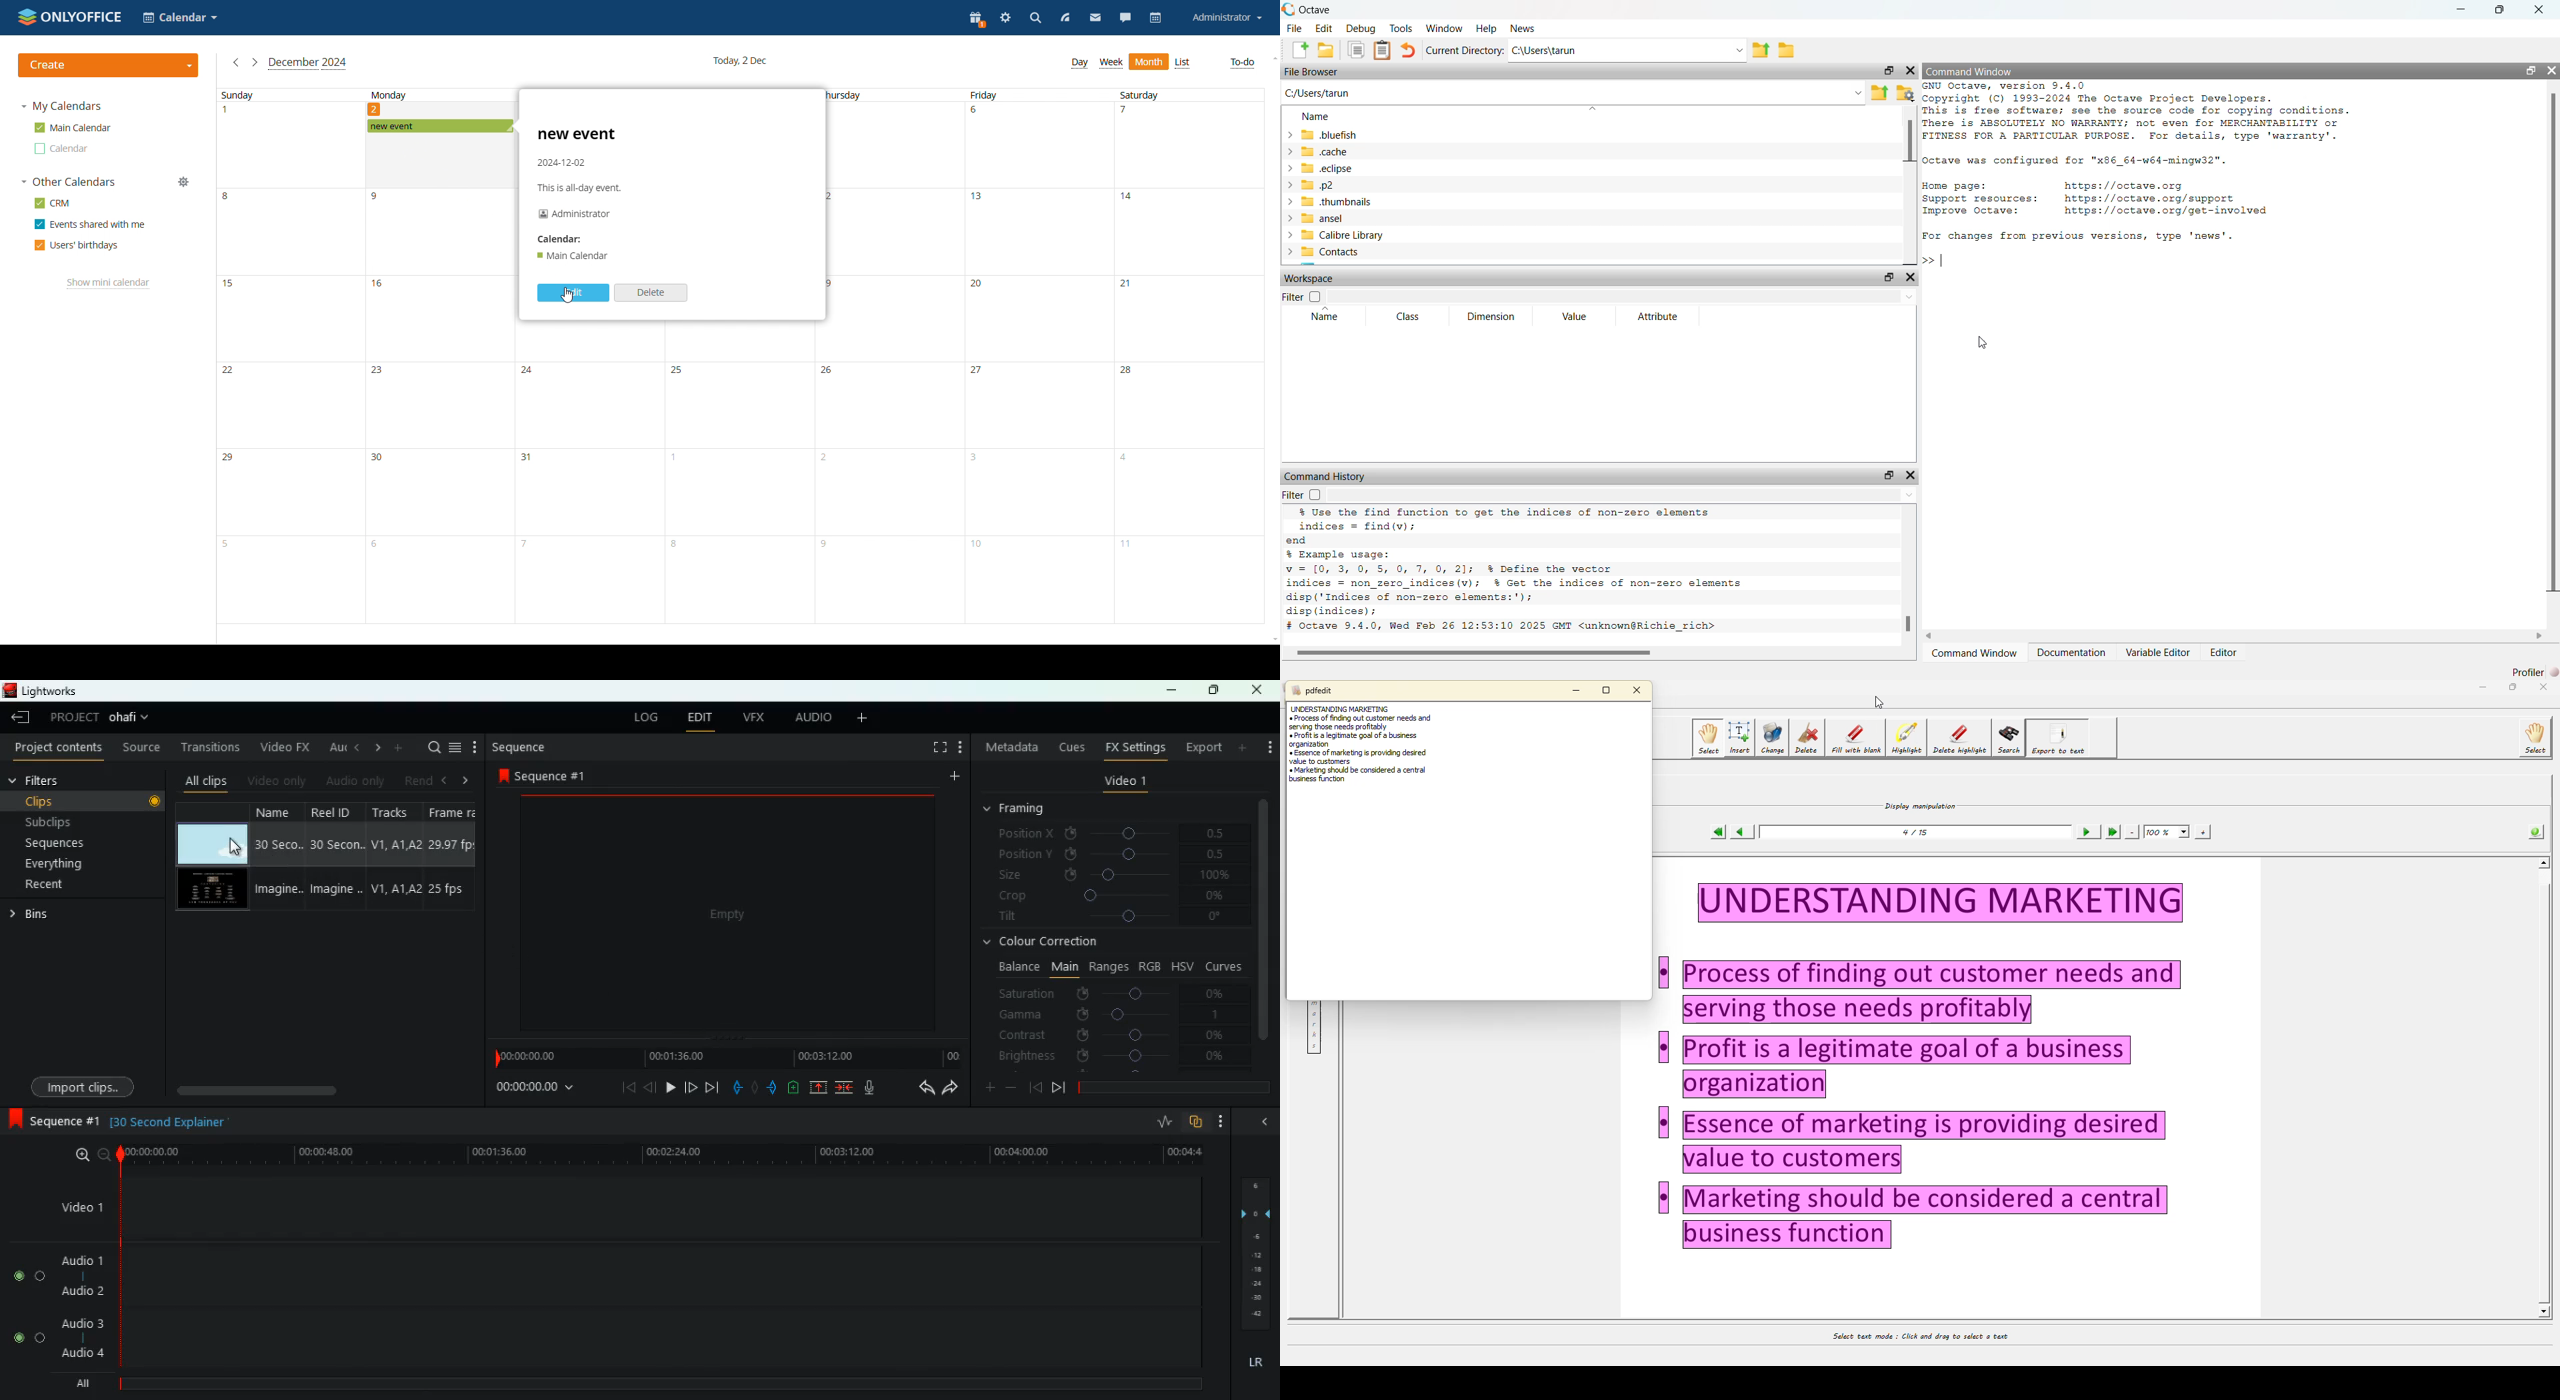  Describe the element at coordinates (2498, 13) in the screenshot. I see `restore down` at that location.